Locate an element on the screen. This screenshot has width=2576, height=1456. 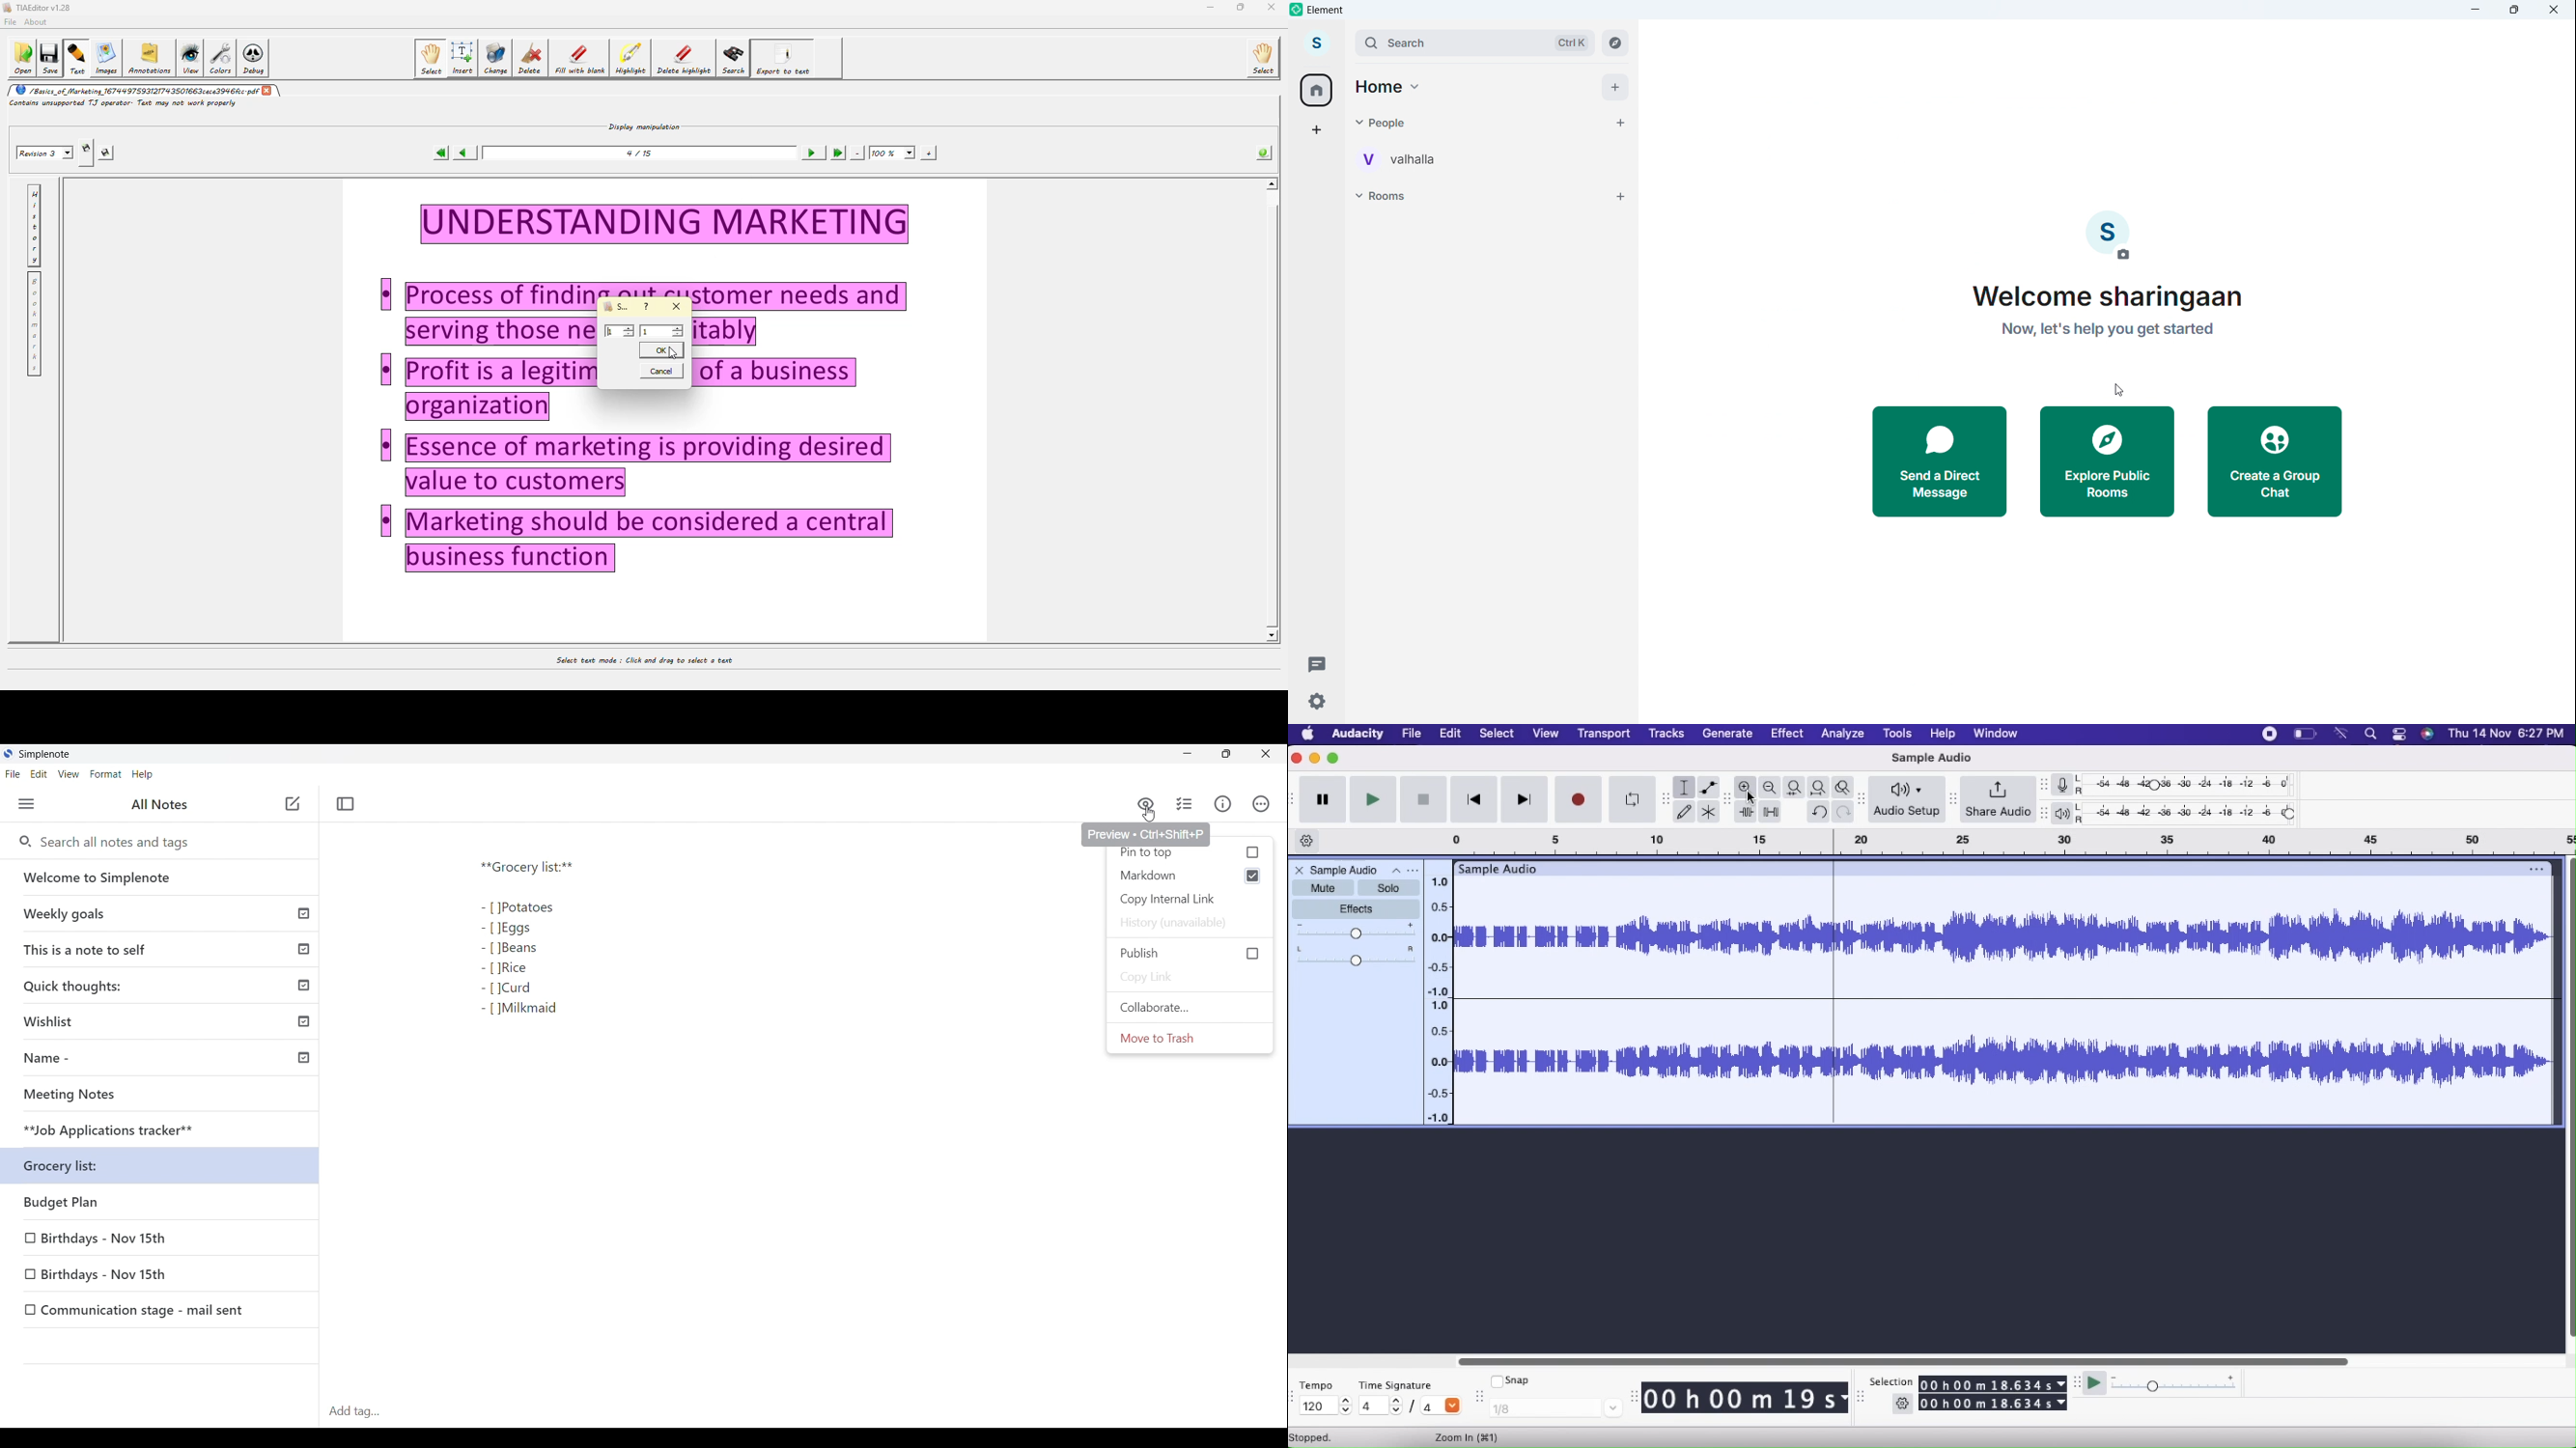
Play is located at coordinates (1374, 800).